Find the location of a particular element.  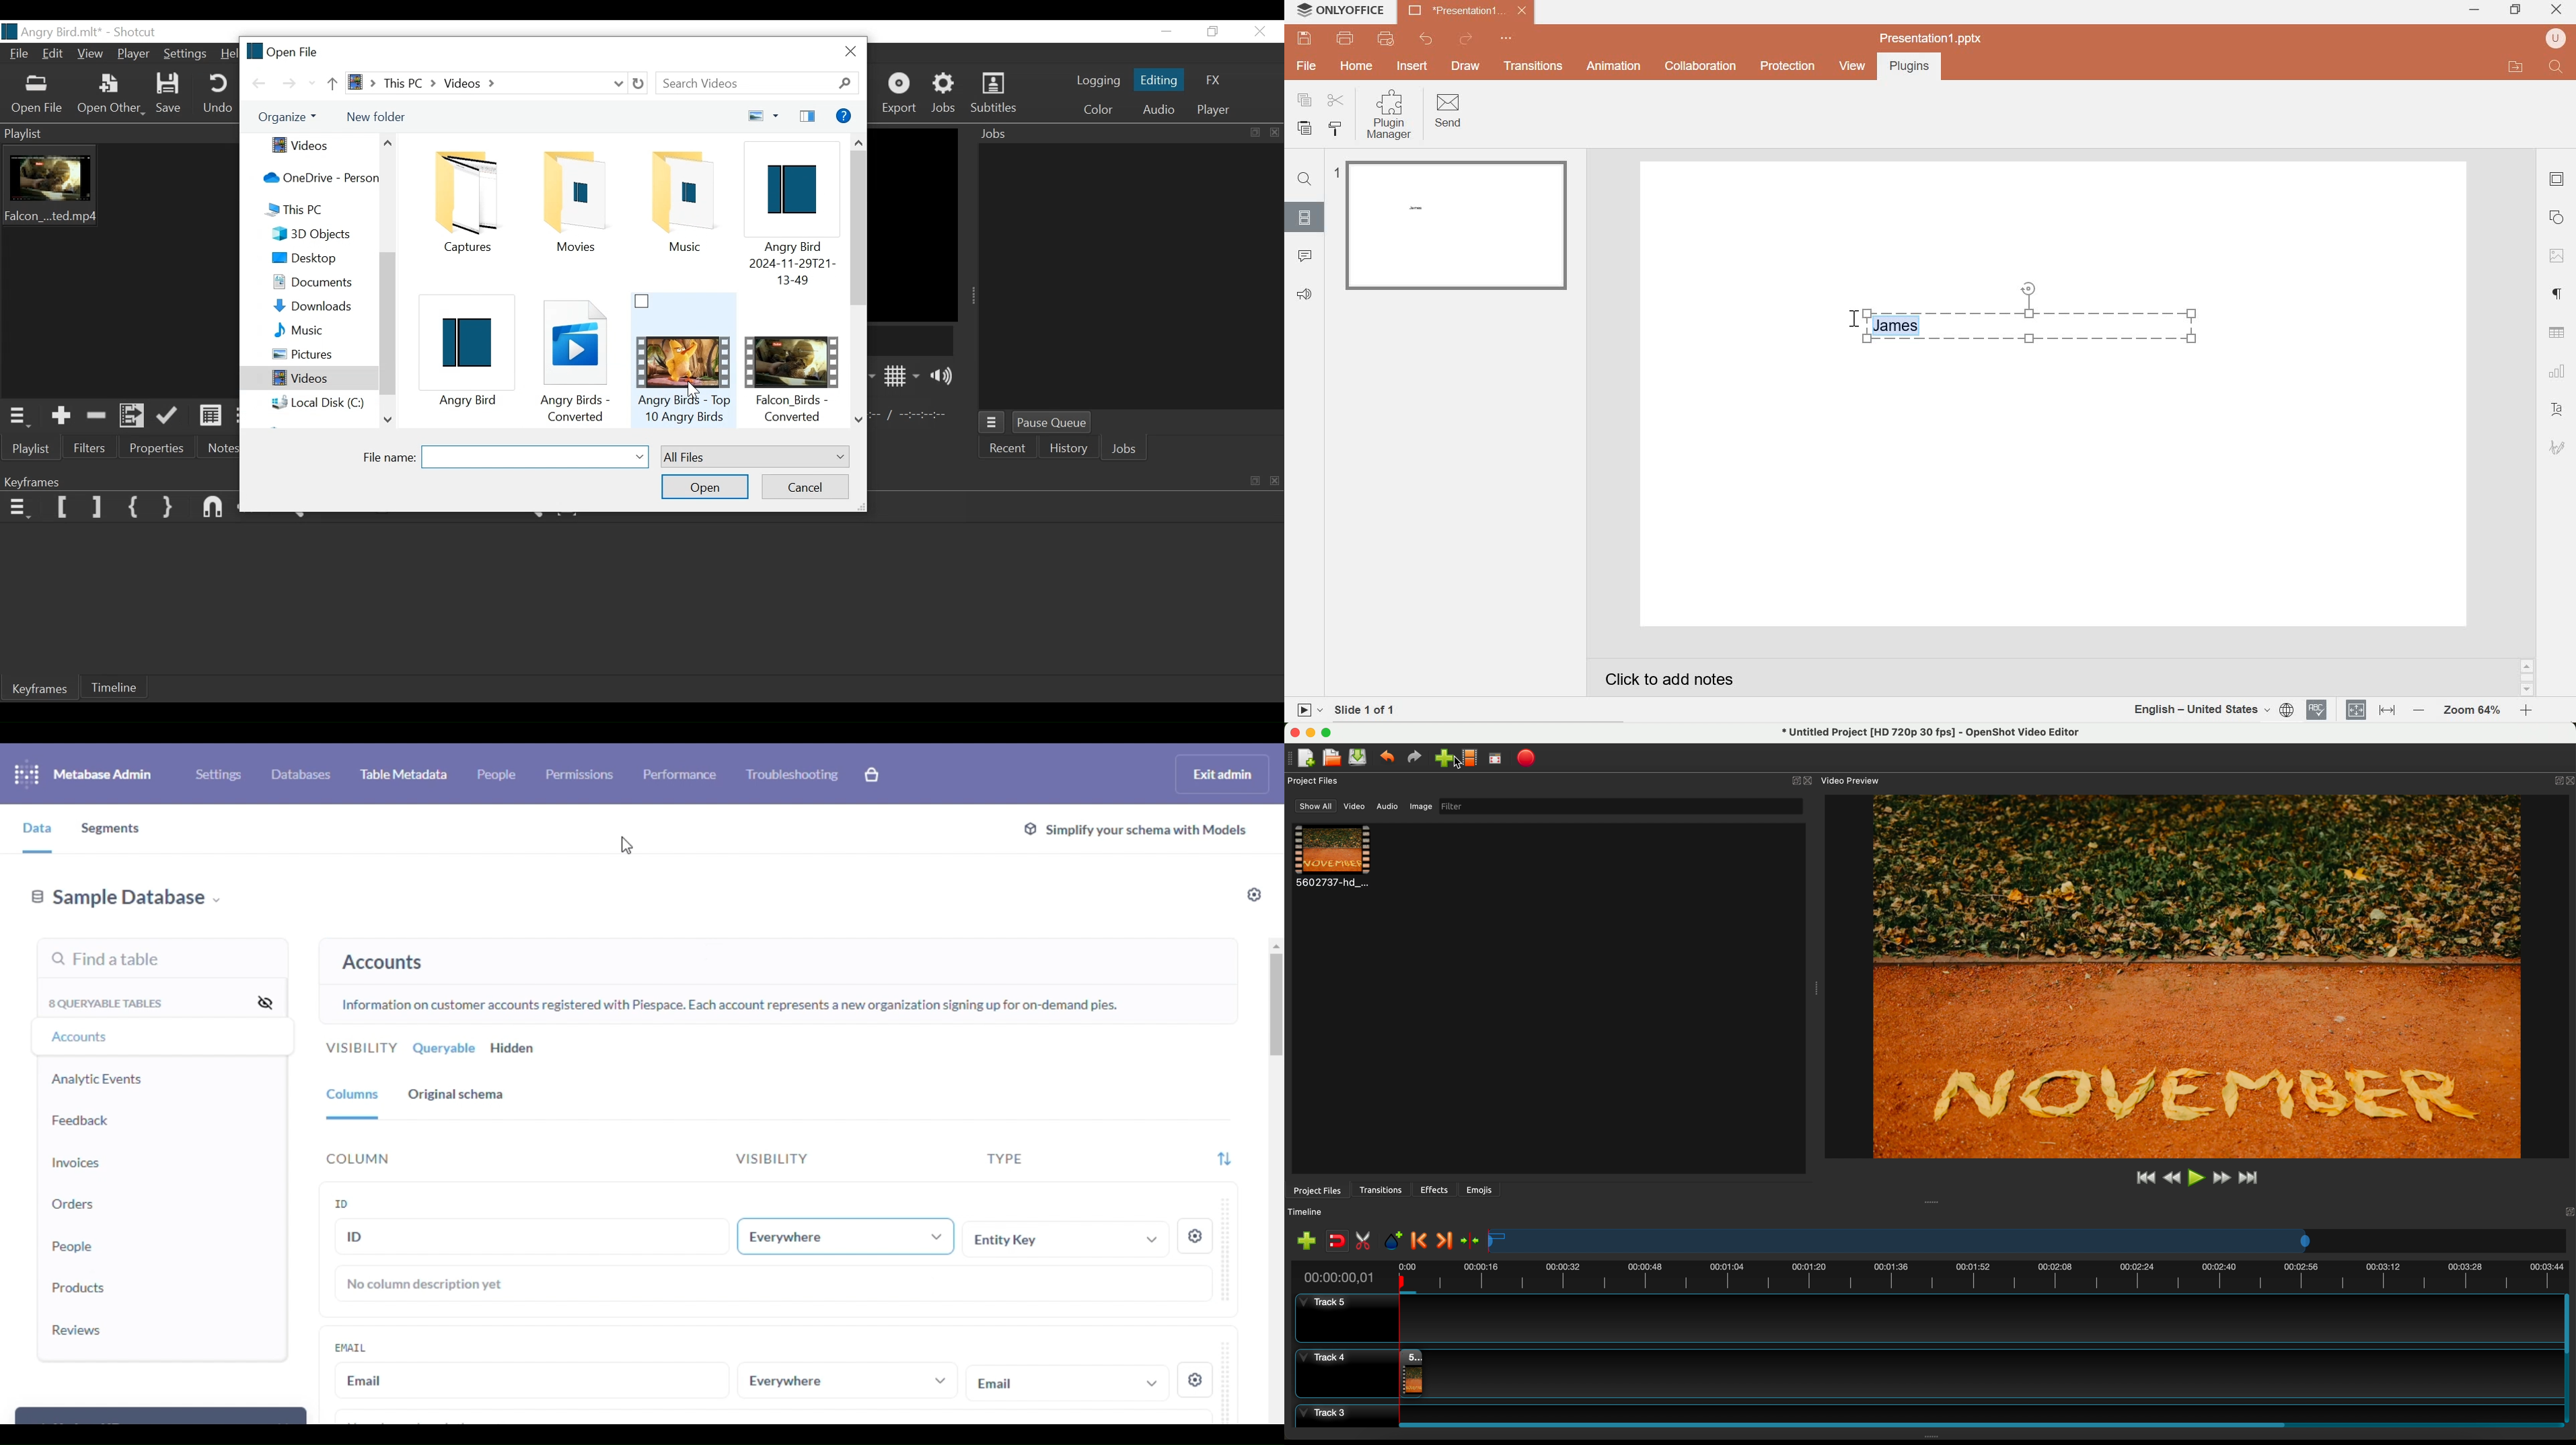

scroll bar is located at coordinates (1976, 1423).